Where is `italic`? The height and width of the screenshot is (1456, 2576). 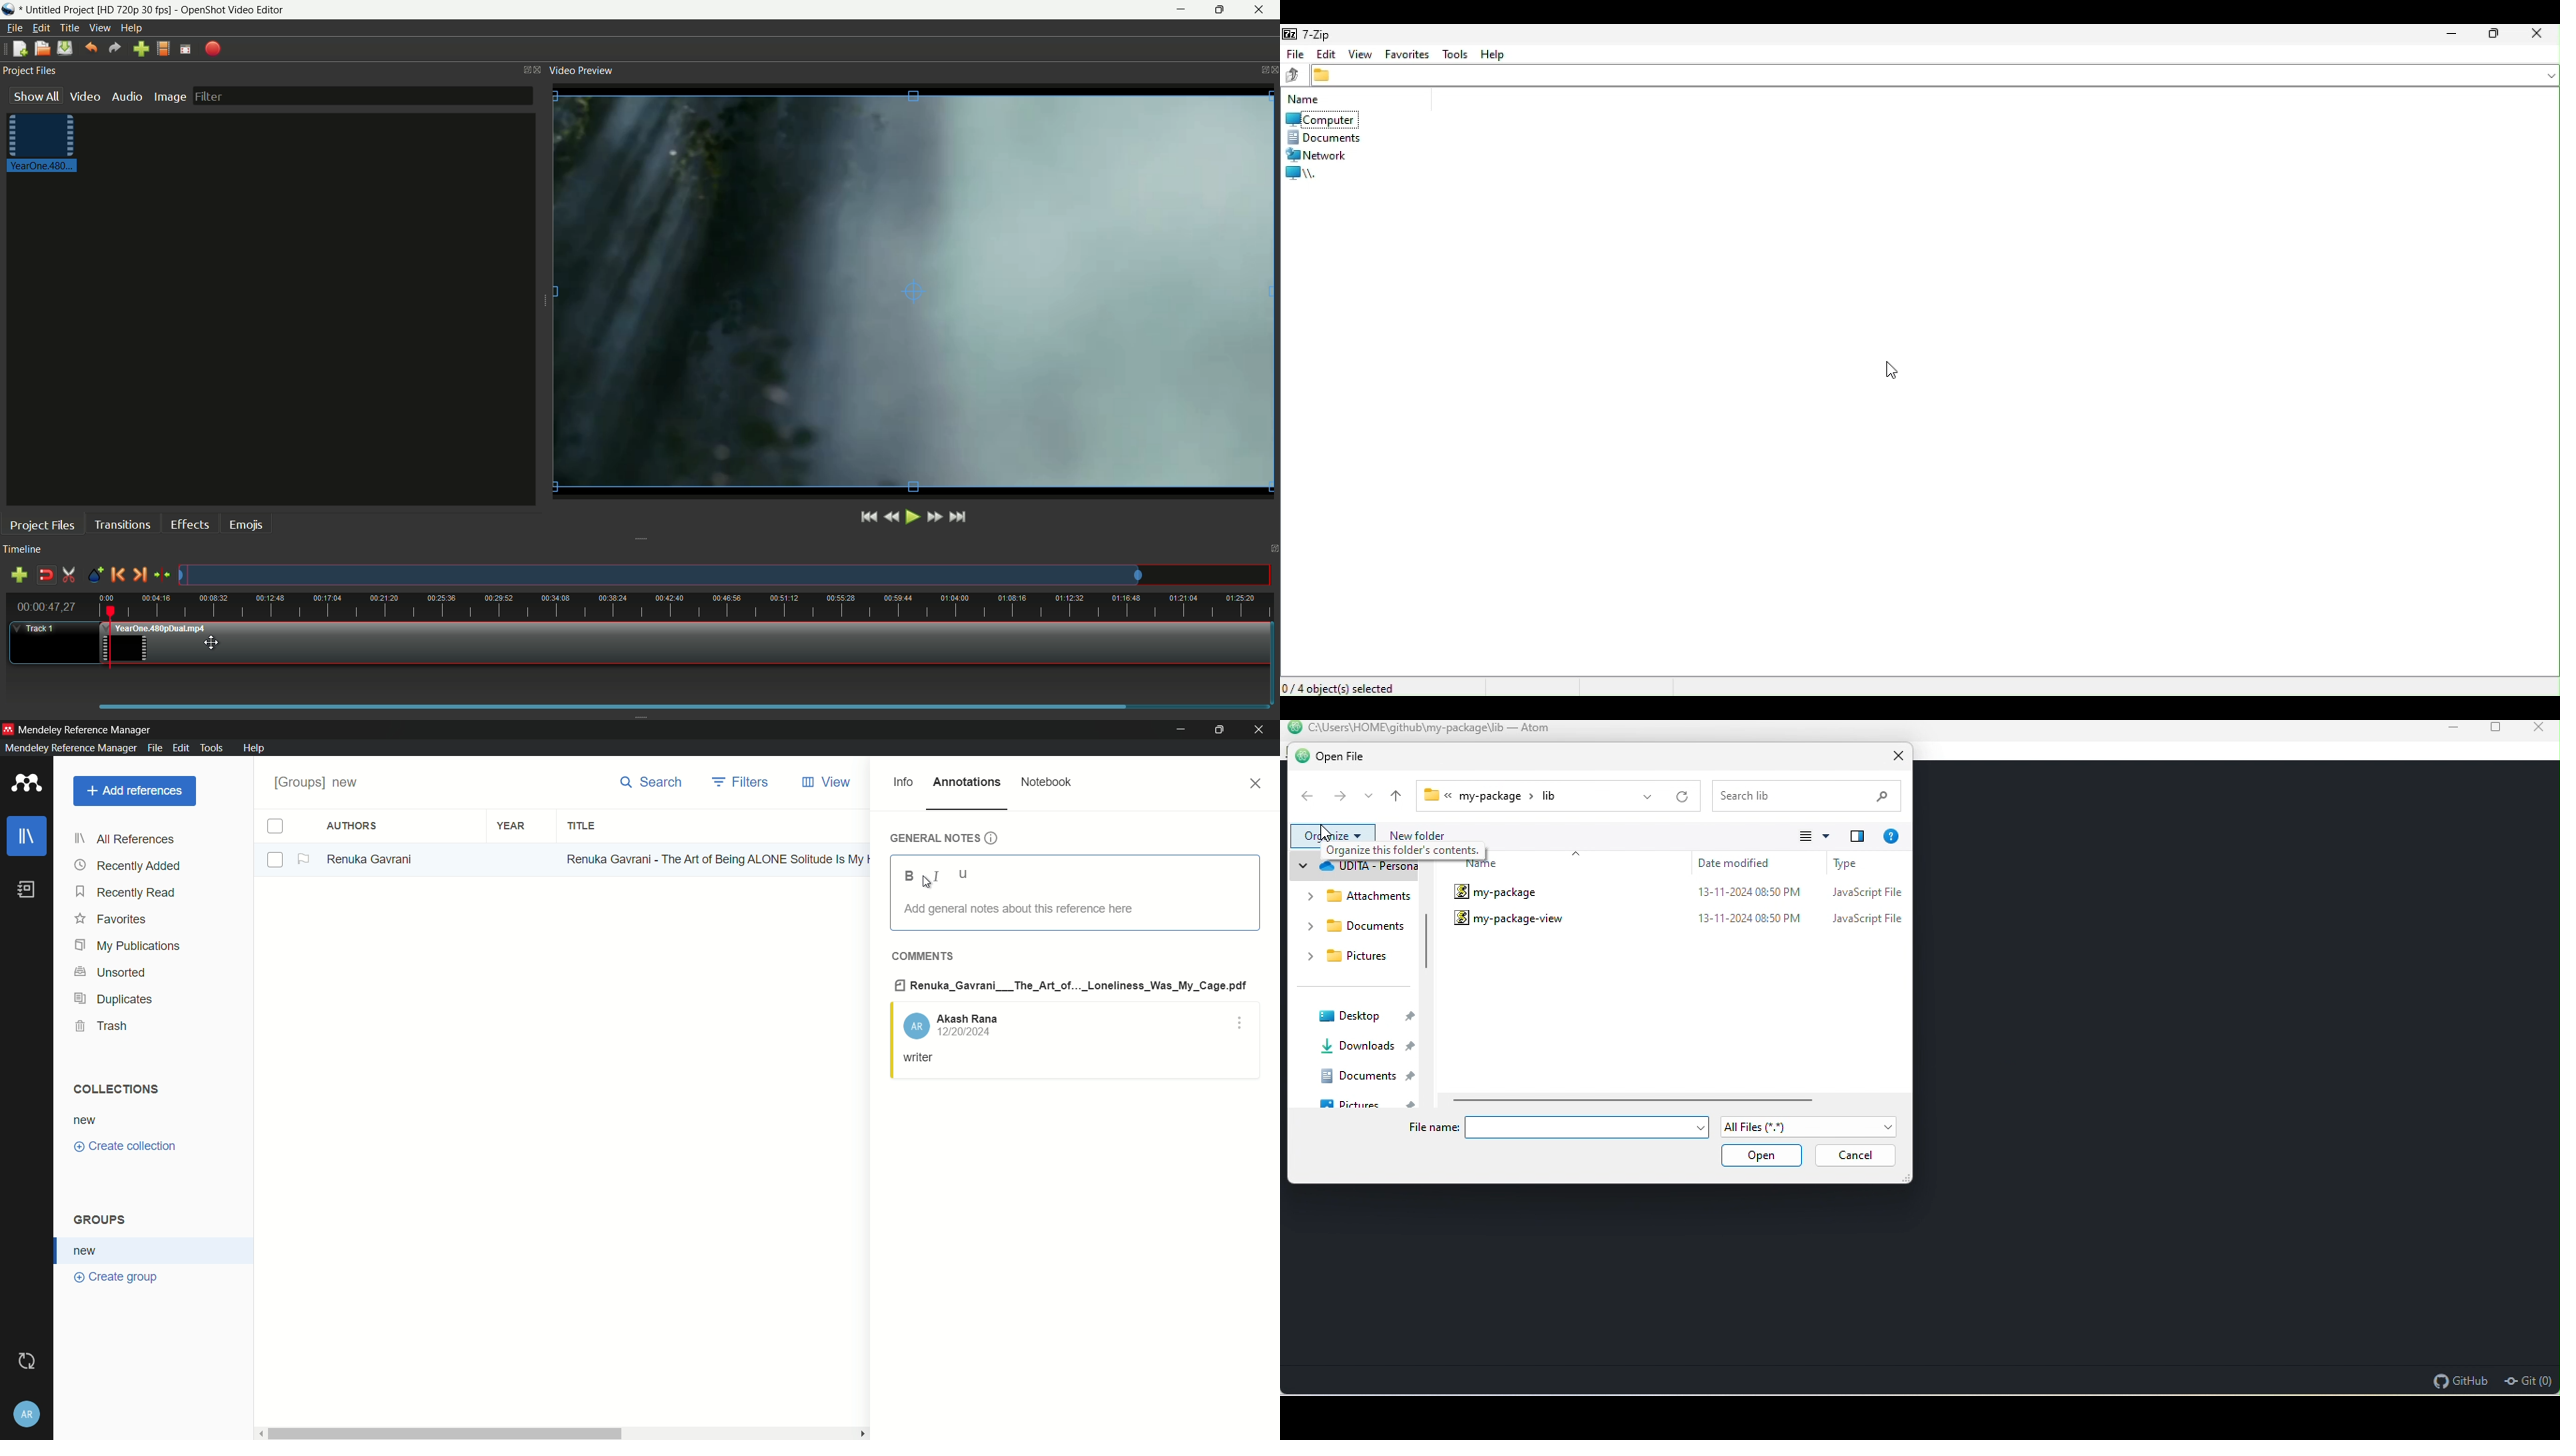 italic is located at coordinates (933, 877).